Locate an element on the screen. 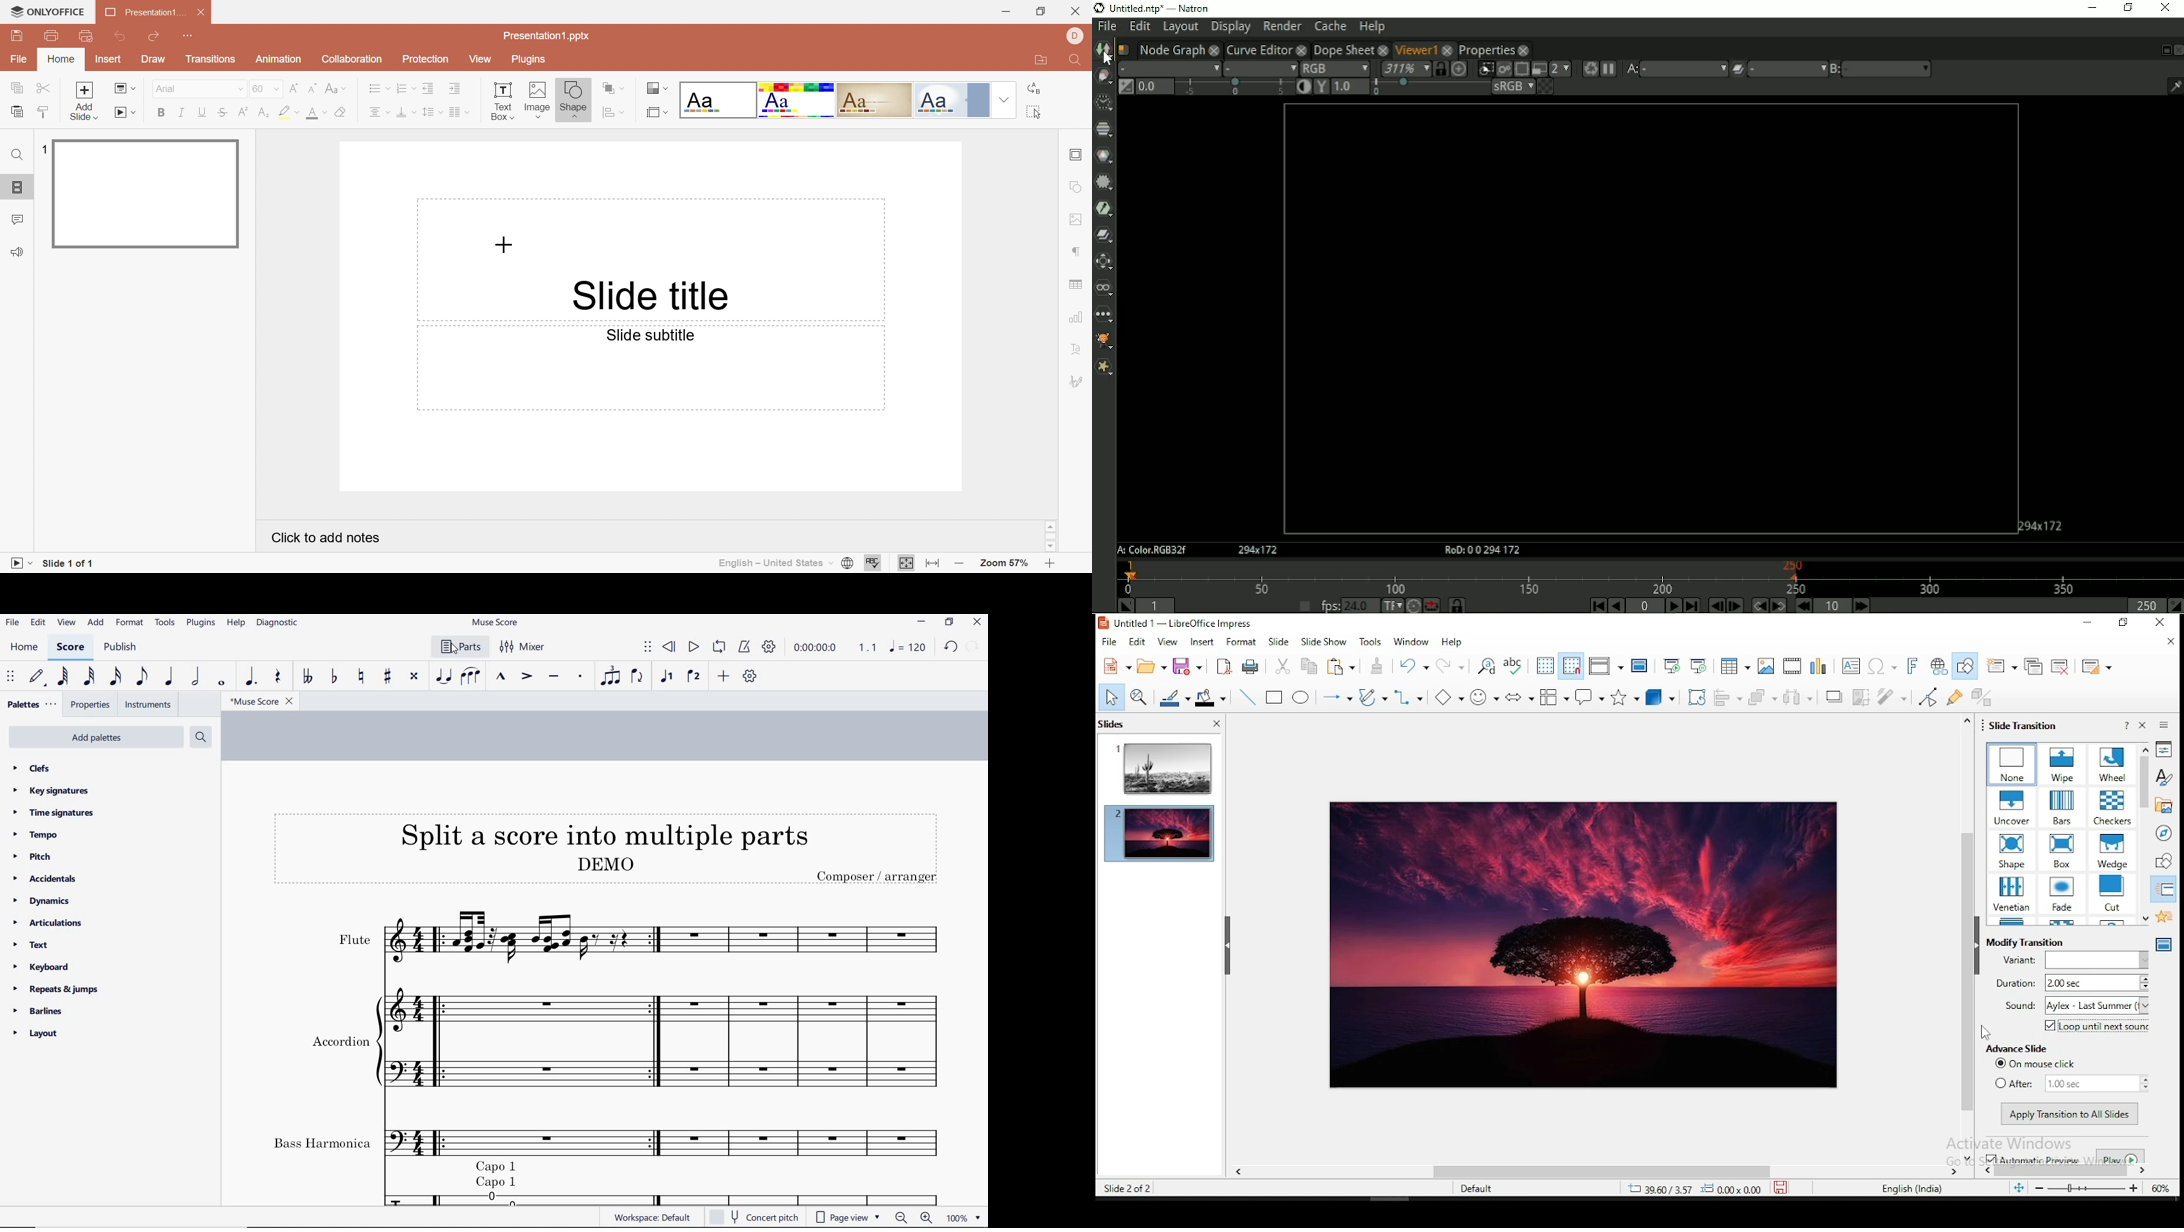 This screenshot has height=1232, width=2184. repeats & jumps is located at coordinates (58, 990).